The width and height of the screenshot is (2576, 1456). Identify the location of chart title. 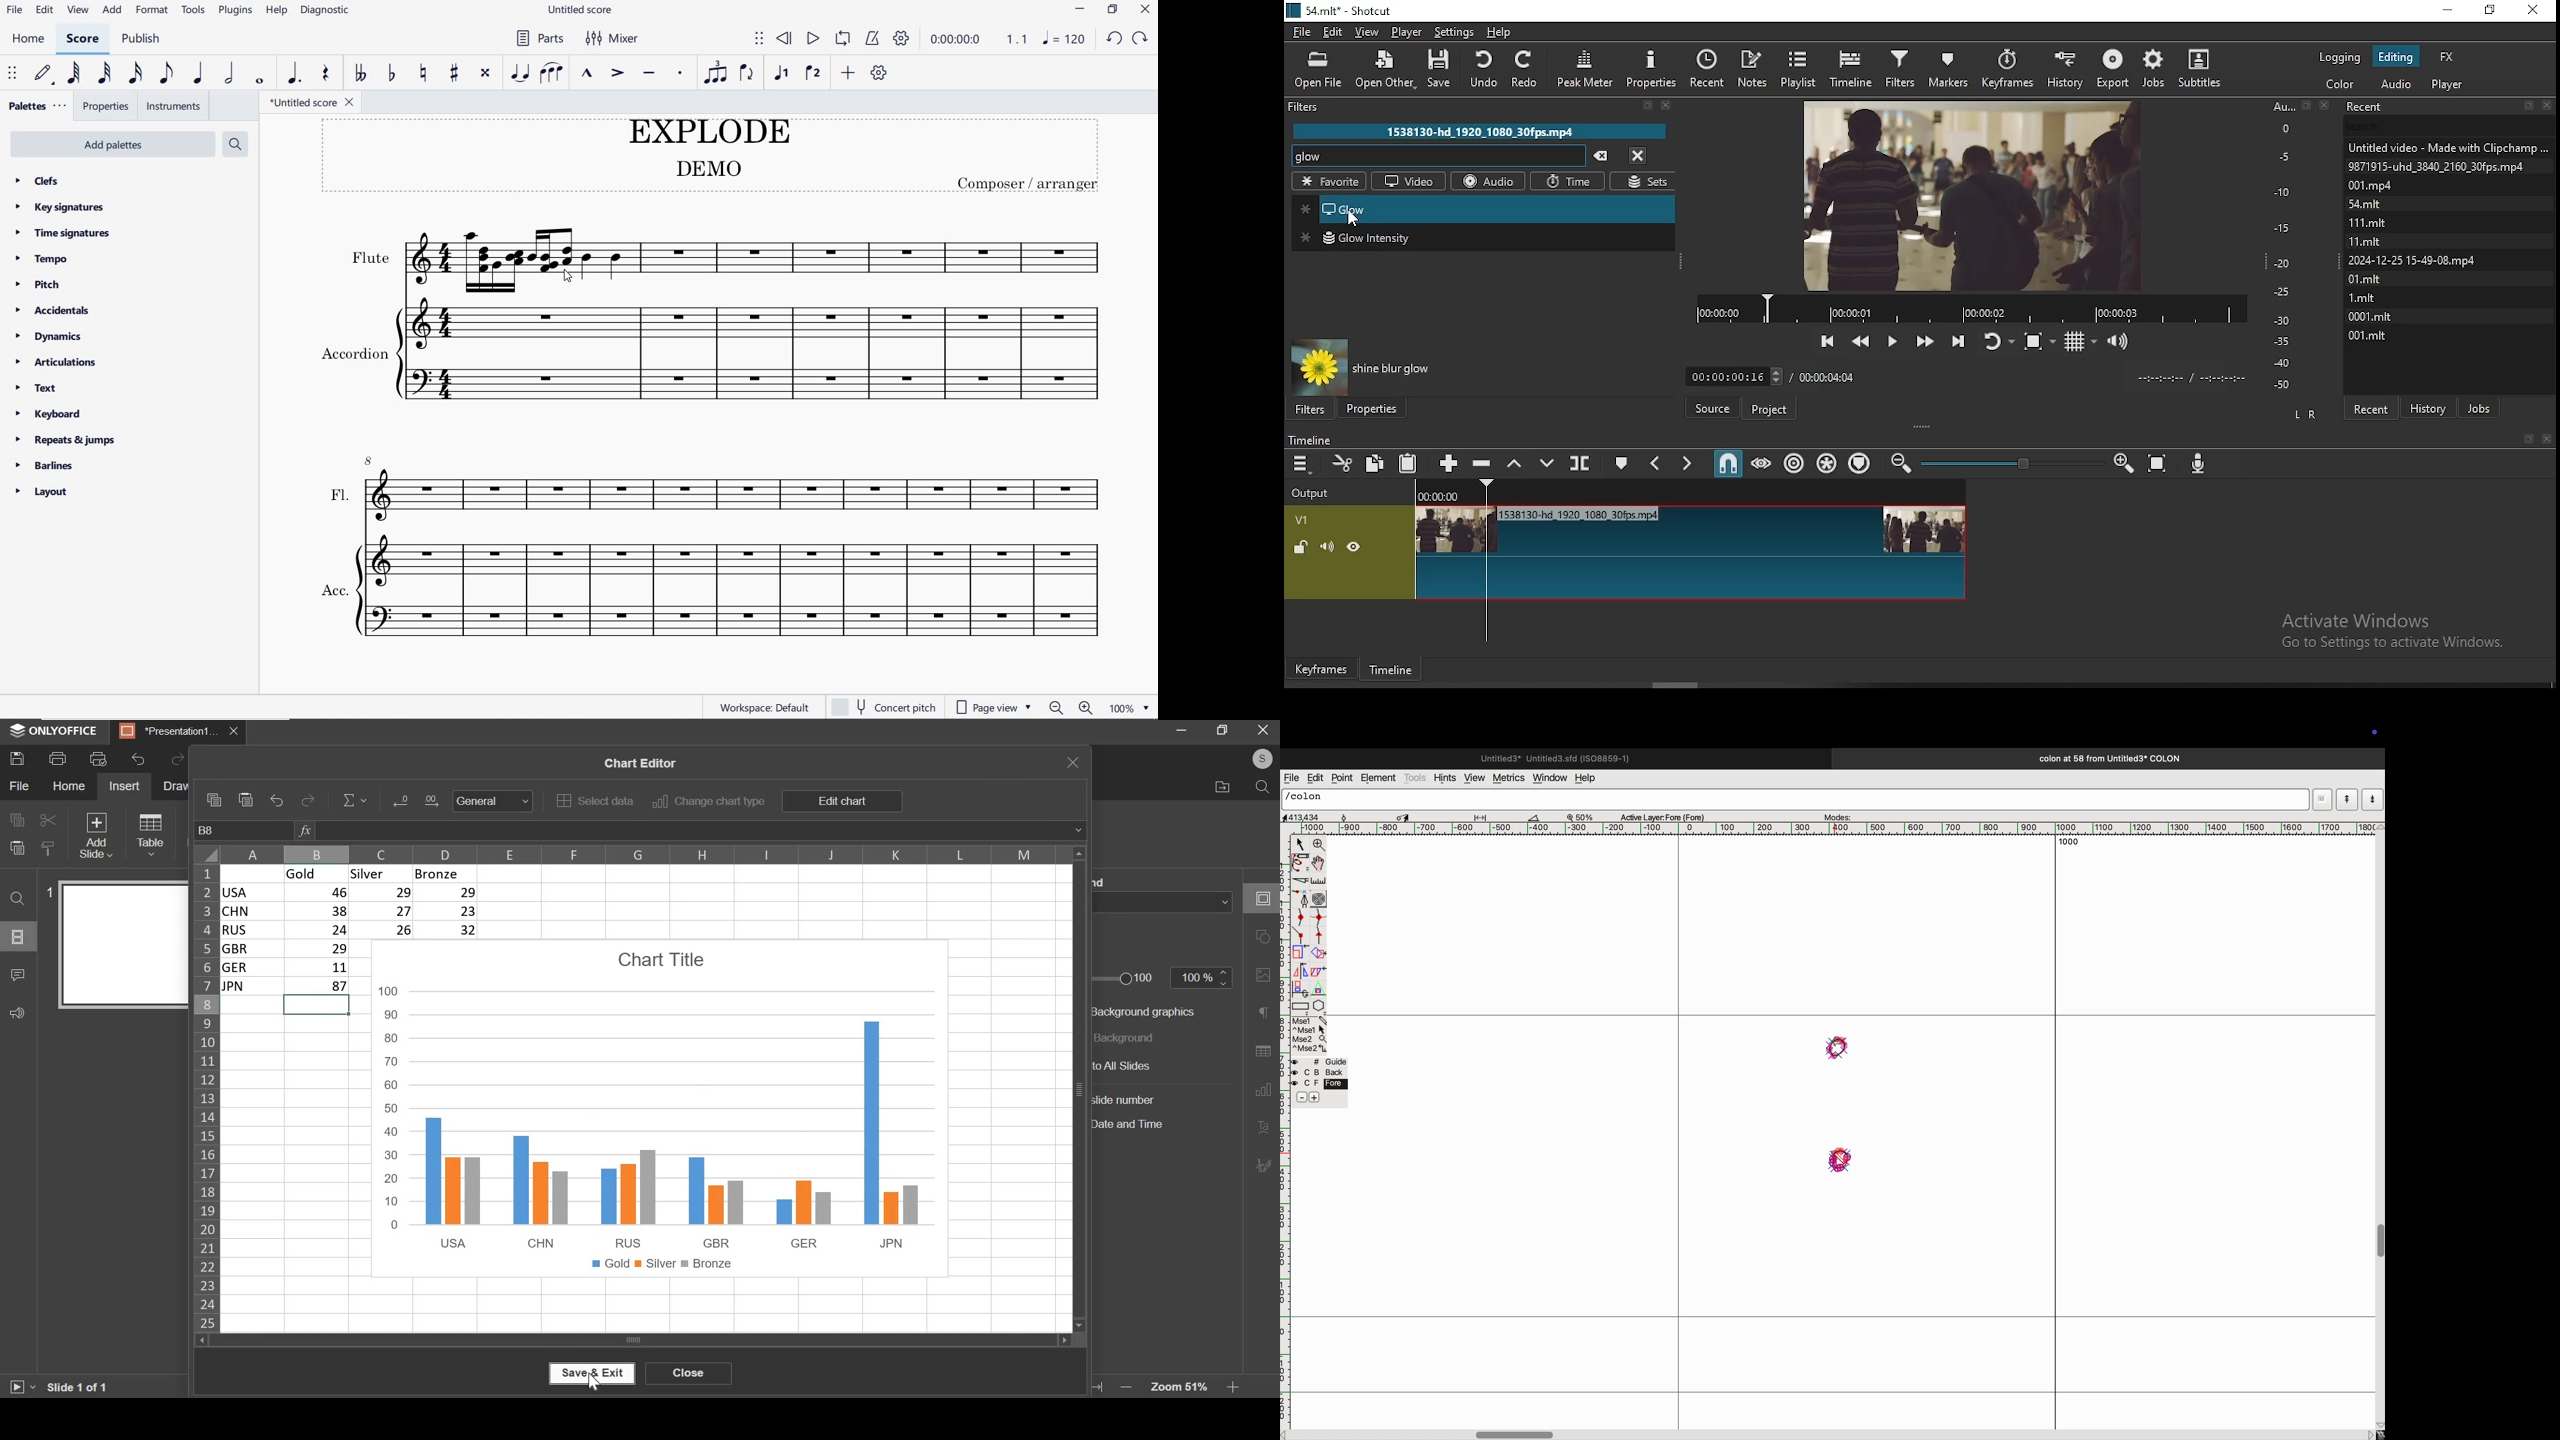
(662, 962).